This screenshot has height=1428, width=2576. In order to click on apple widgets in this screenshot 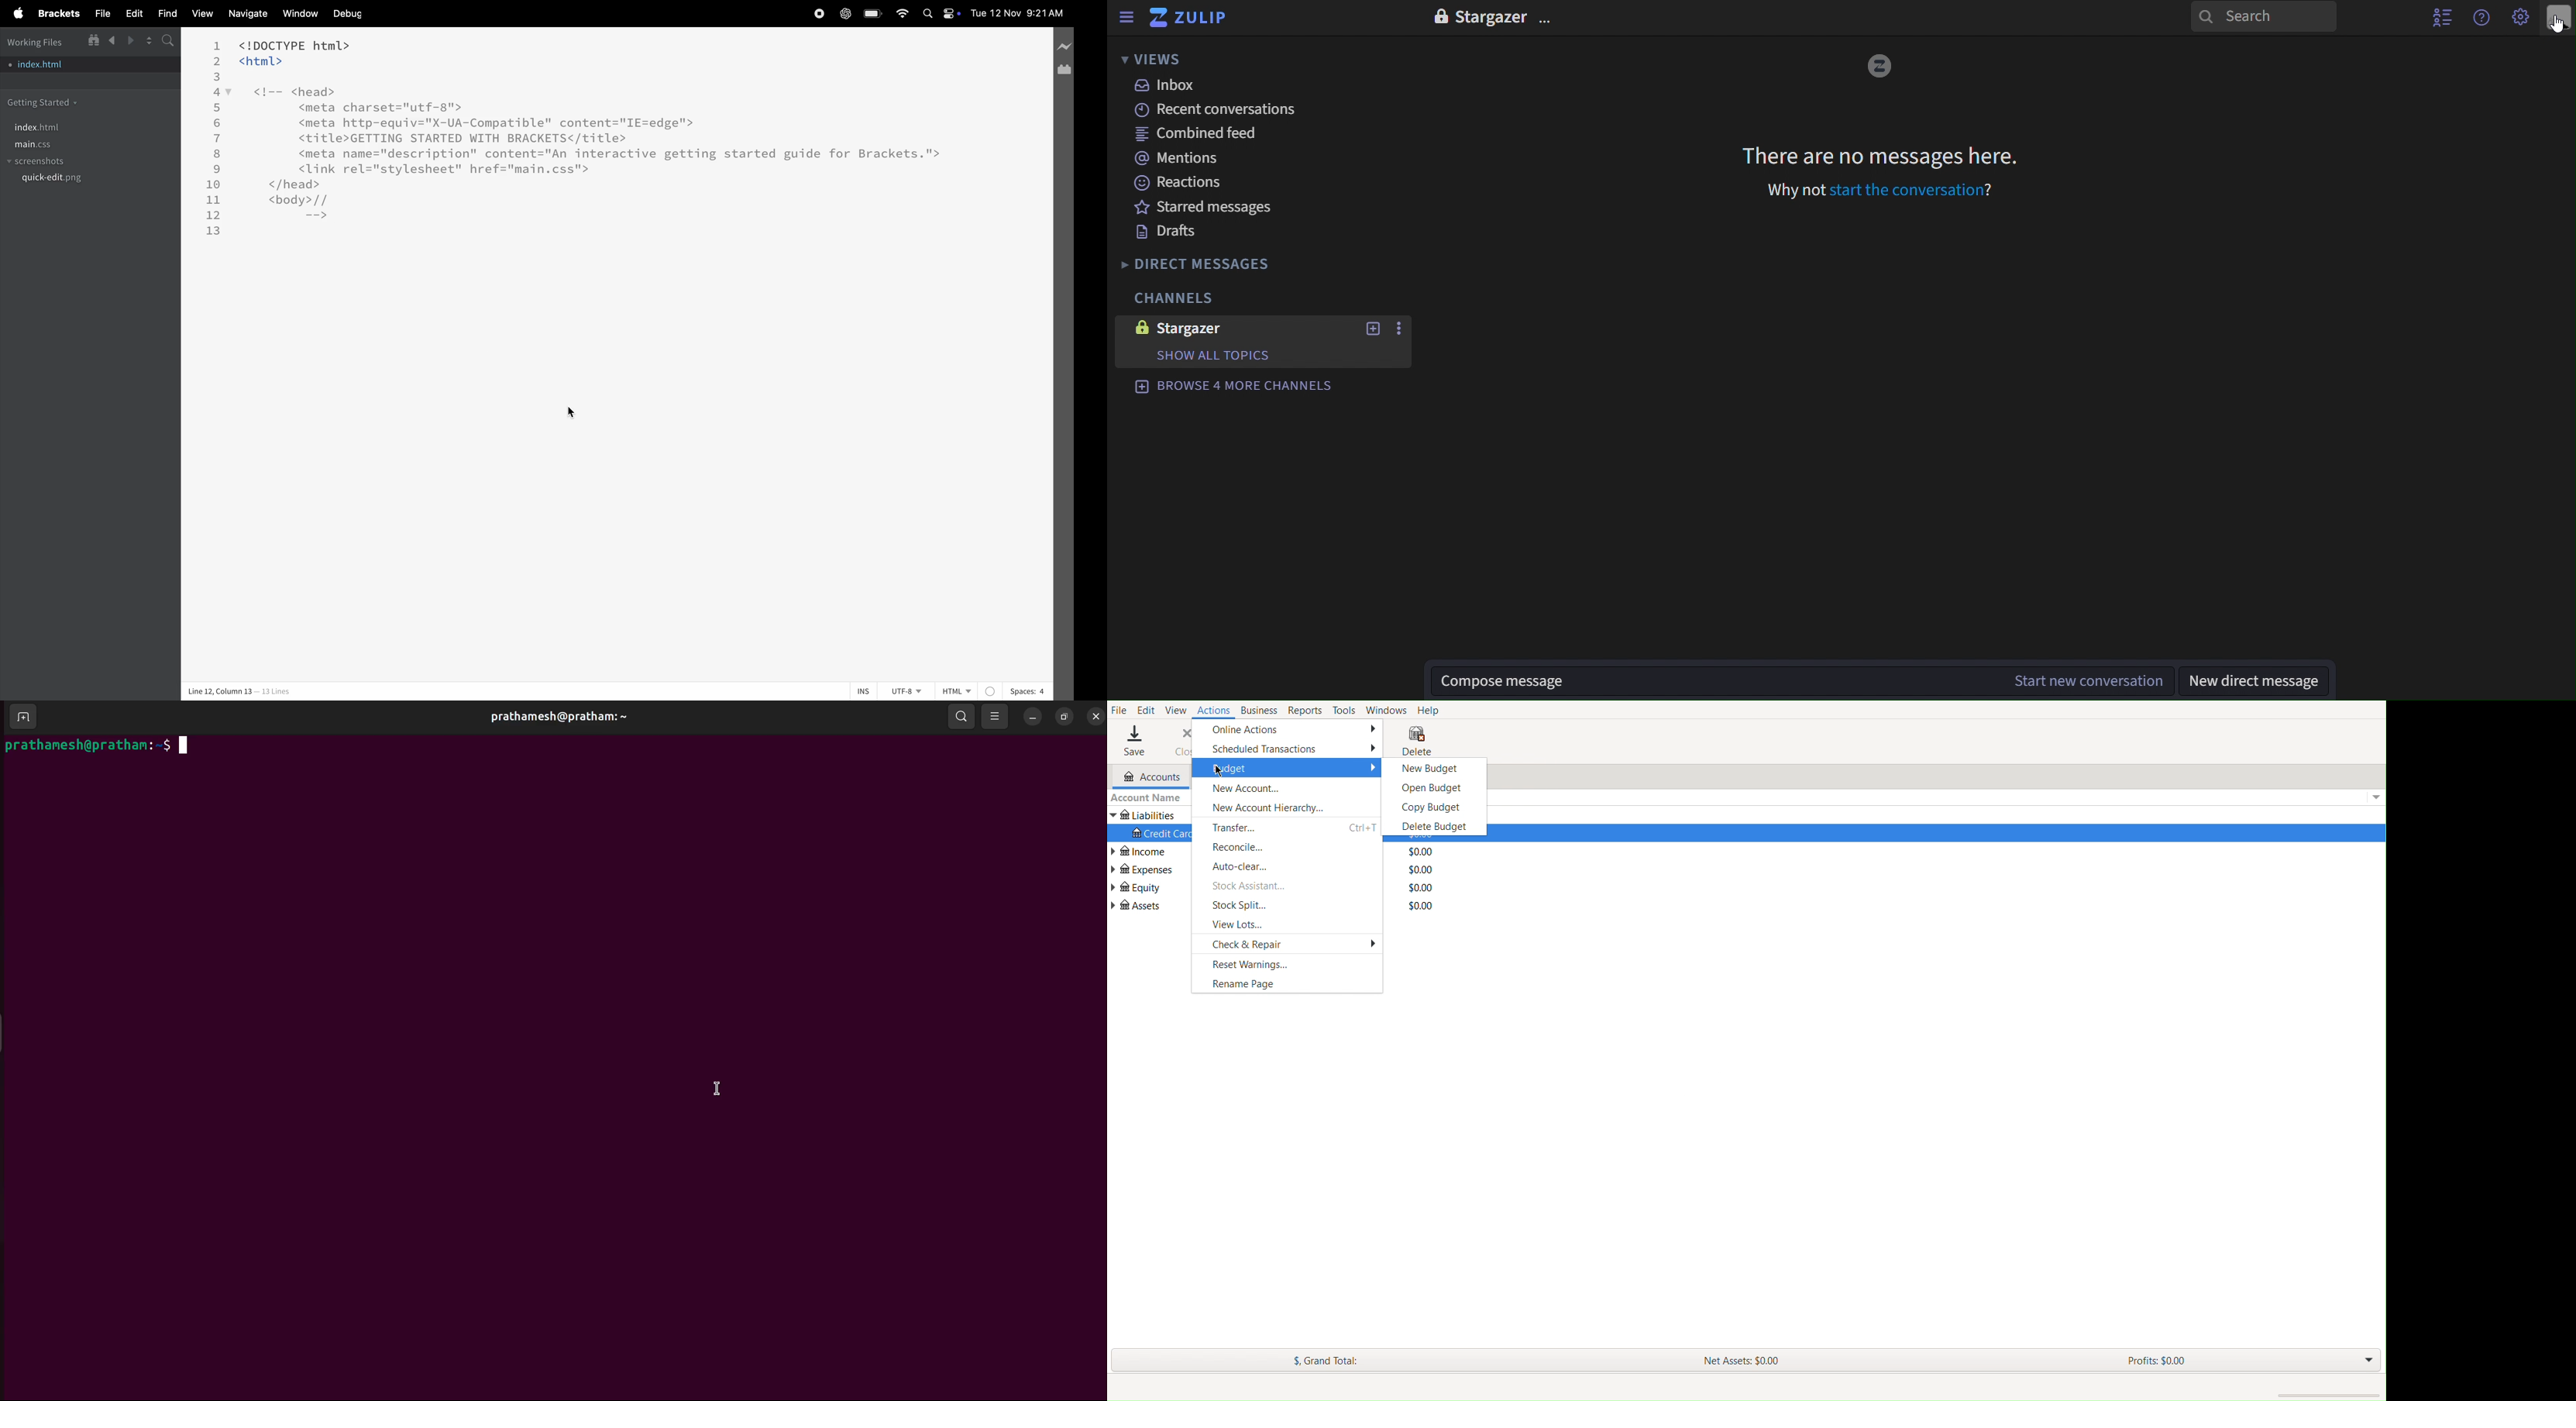, I will do `click(941, 14)`.